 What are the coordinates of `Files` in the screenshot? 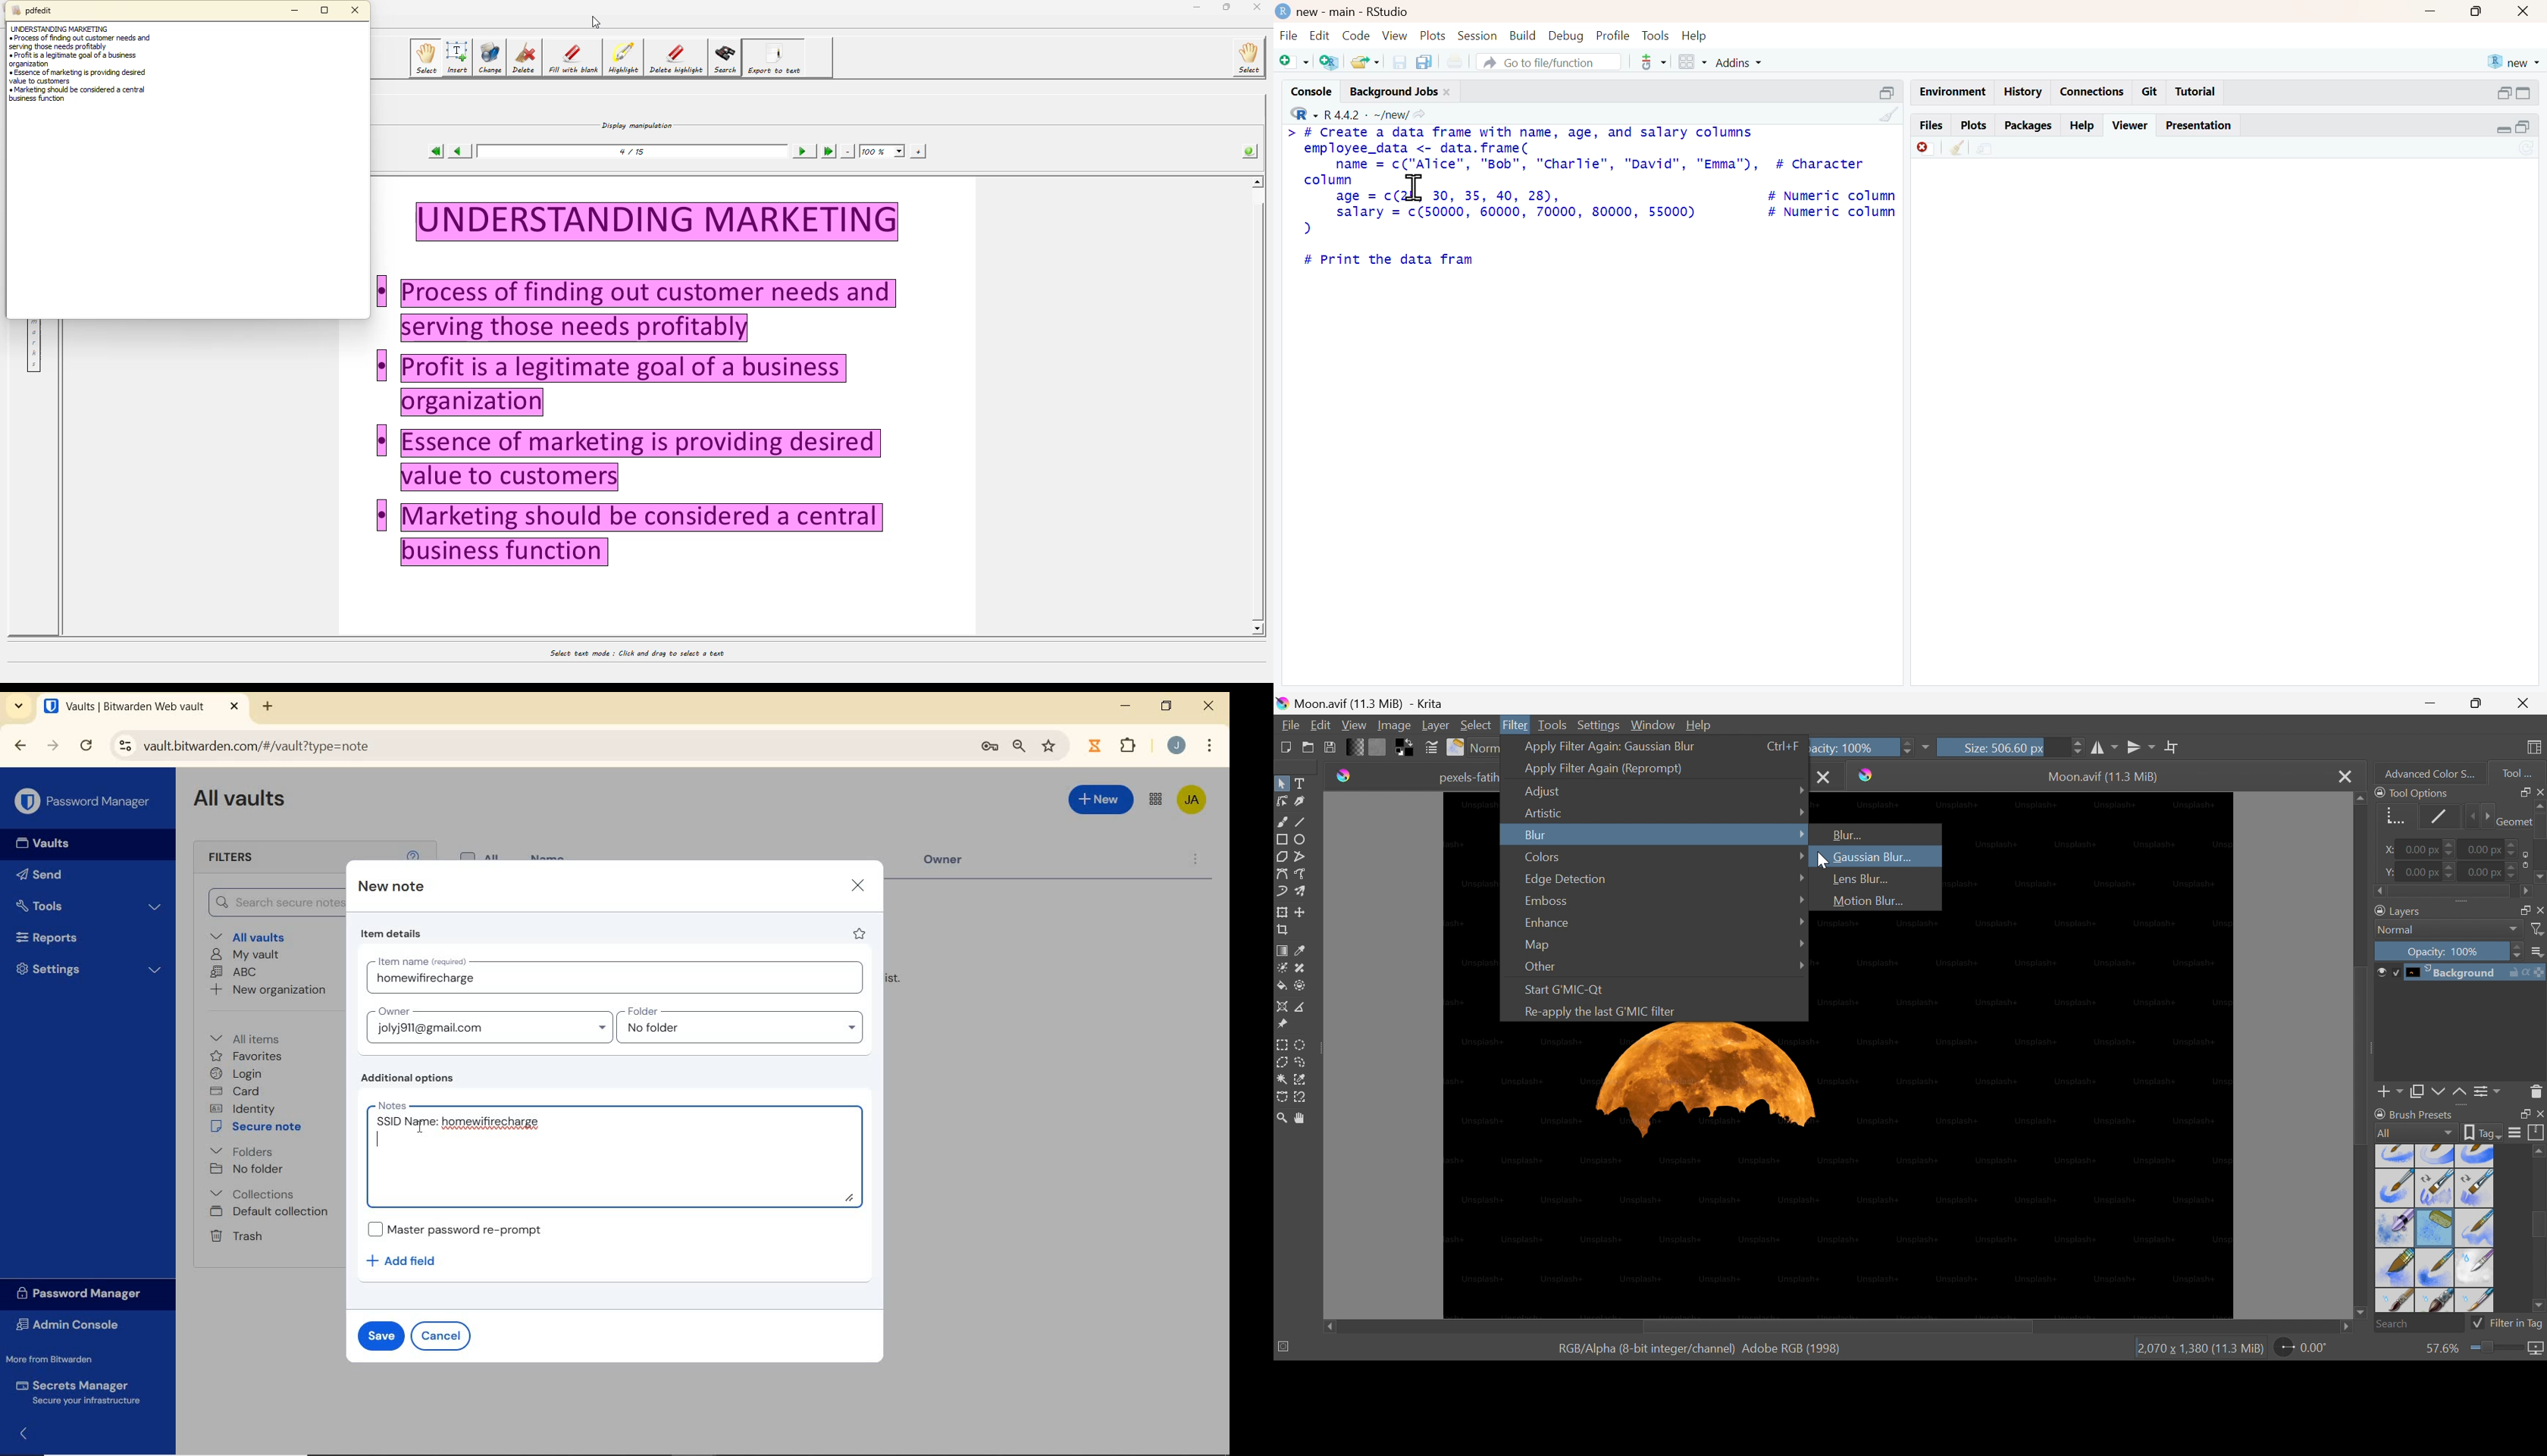 It's located at (1931, 125).